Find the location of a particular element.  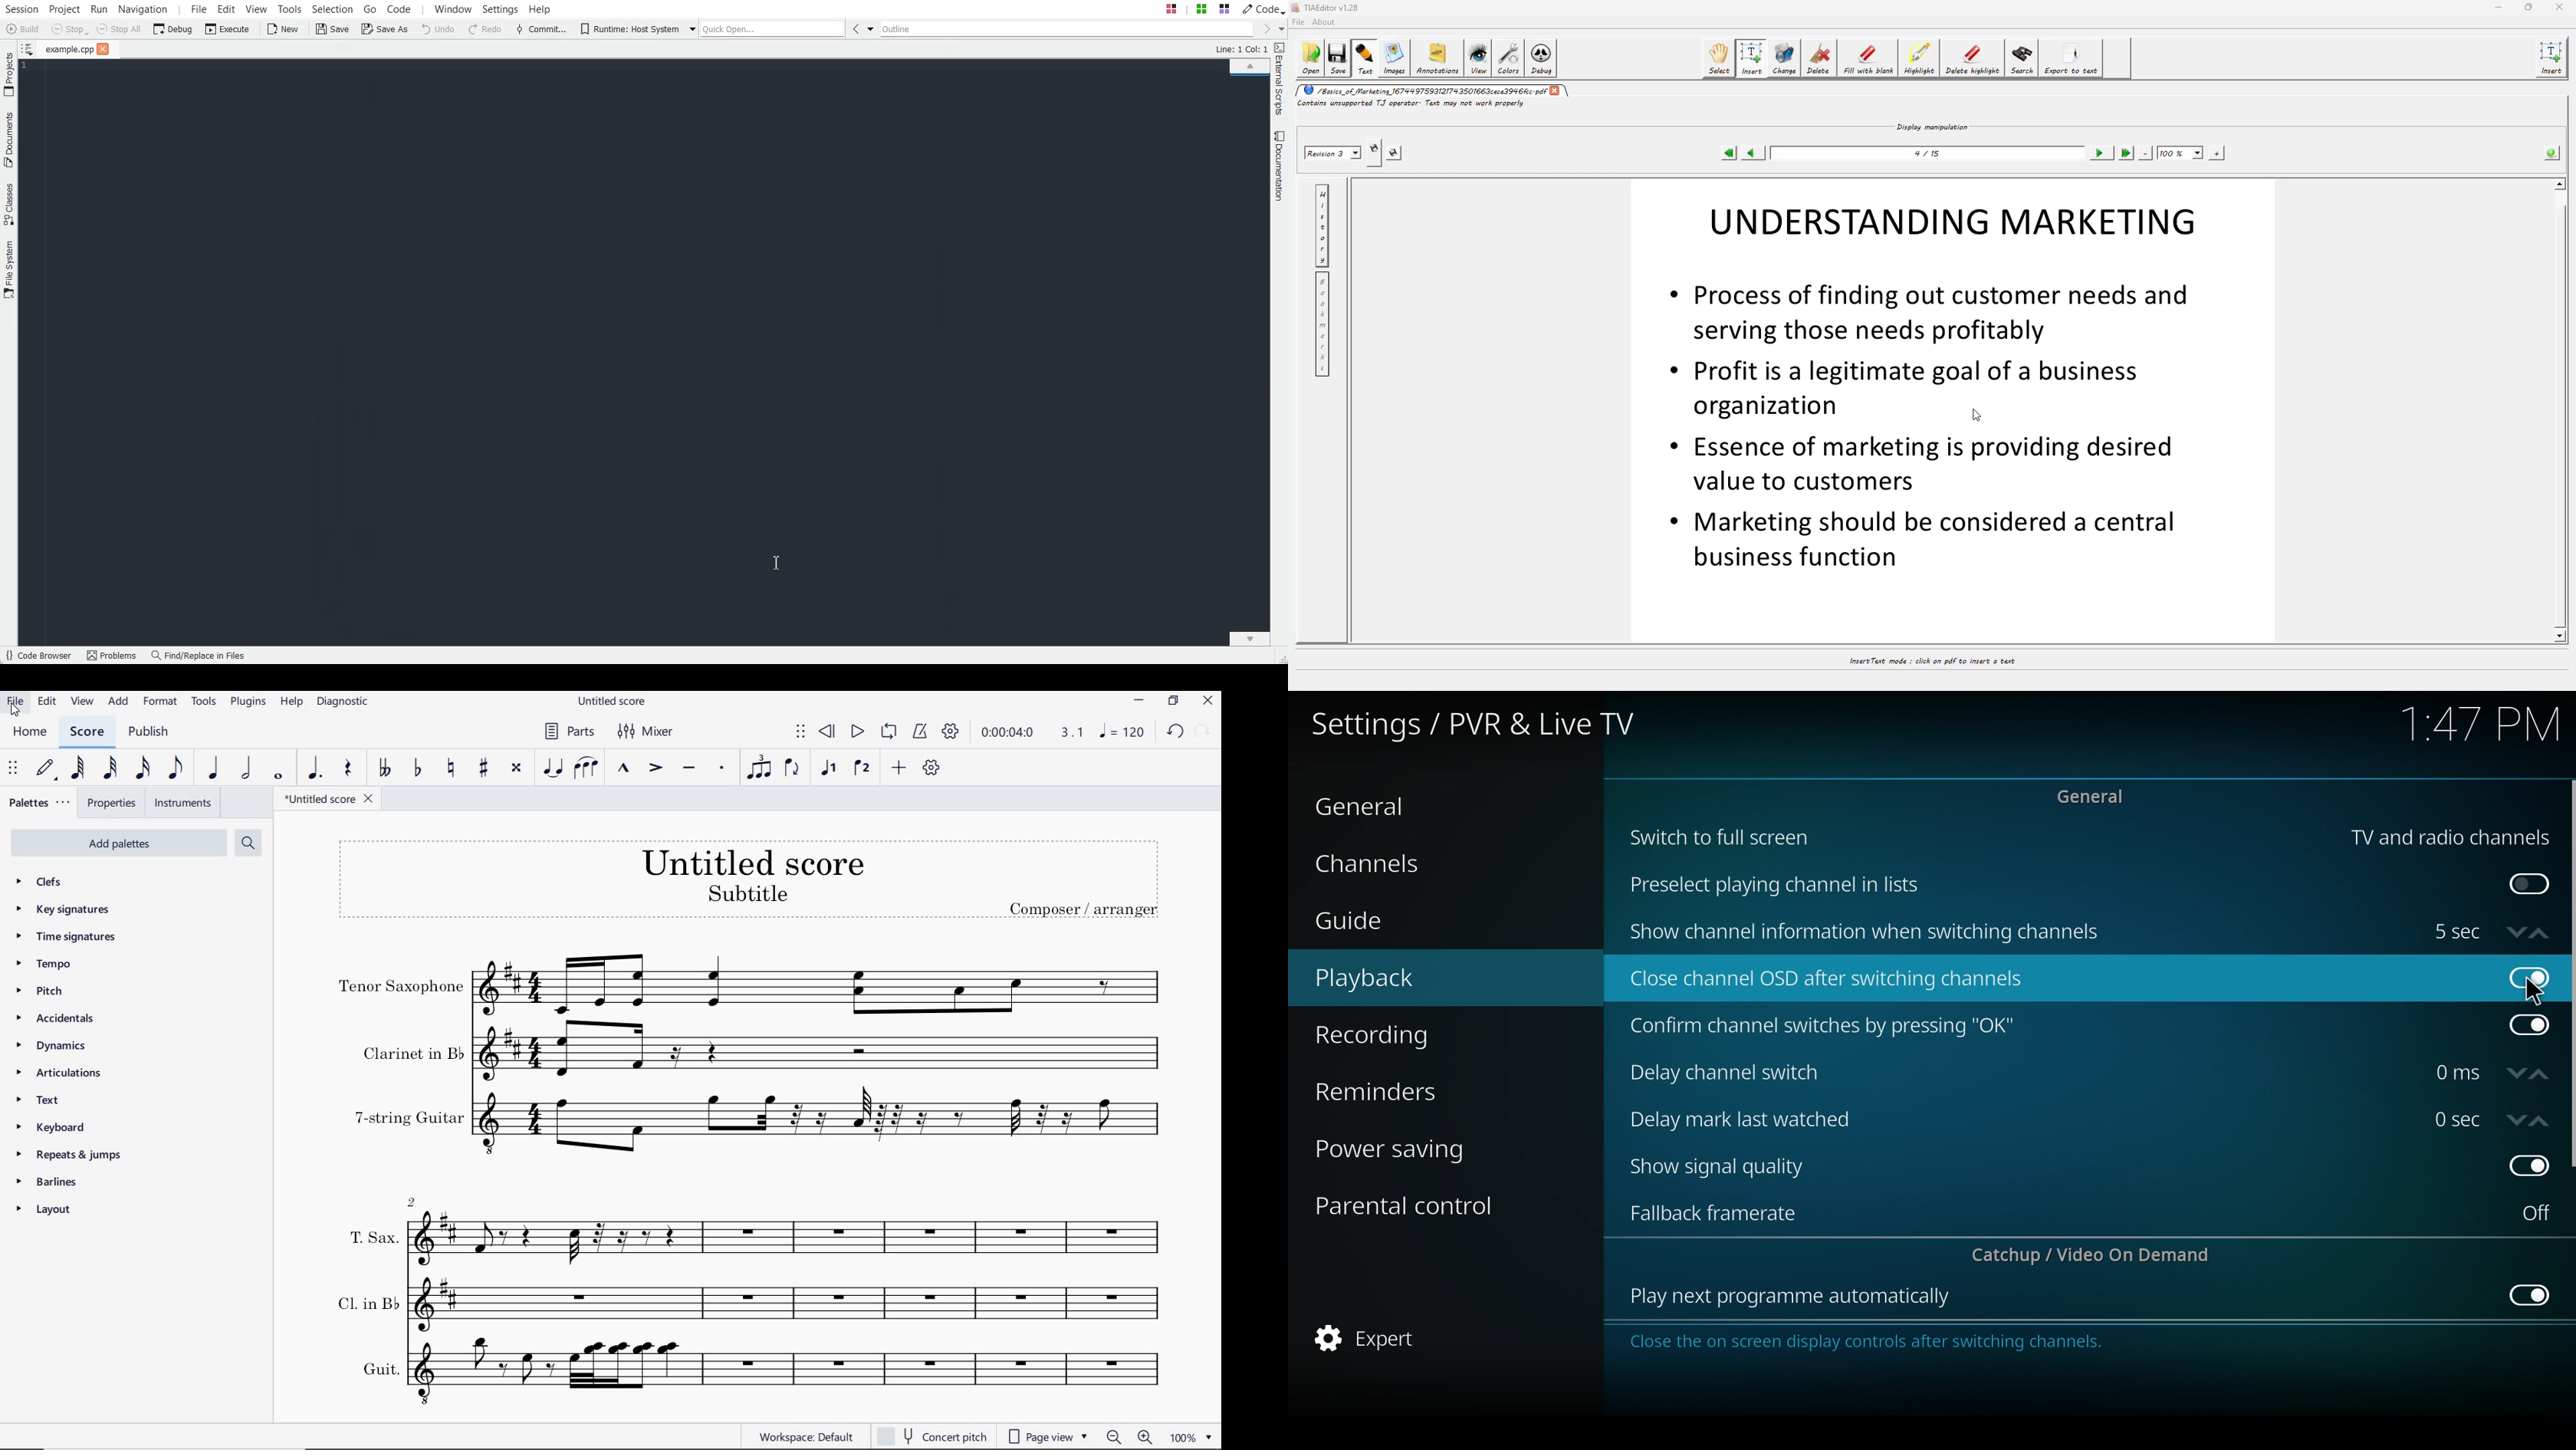

CLOSE is located at coordinates (1208, 700).